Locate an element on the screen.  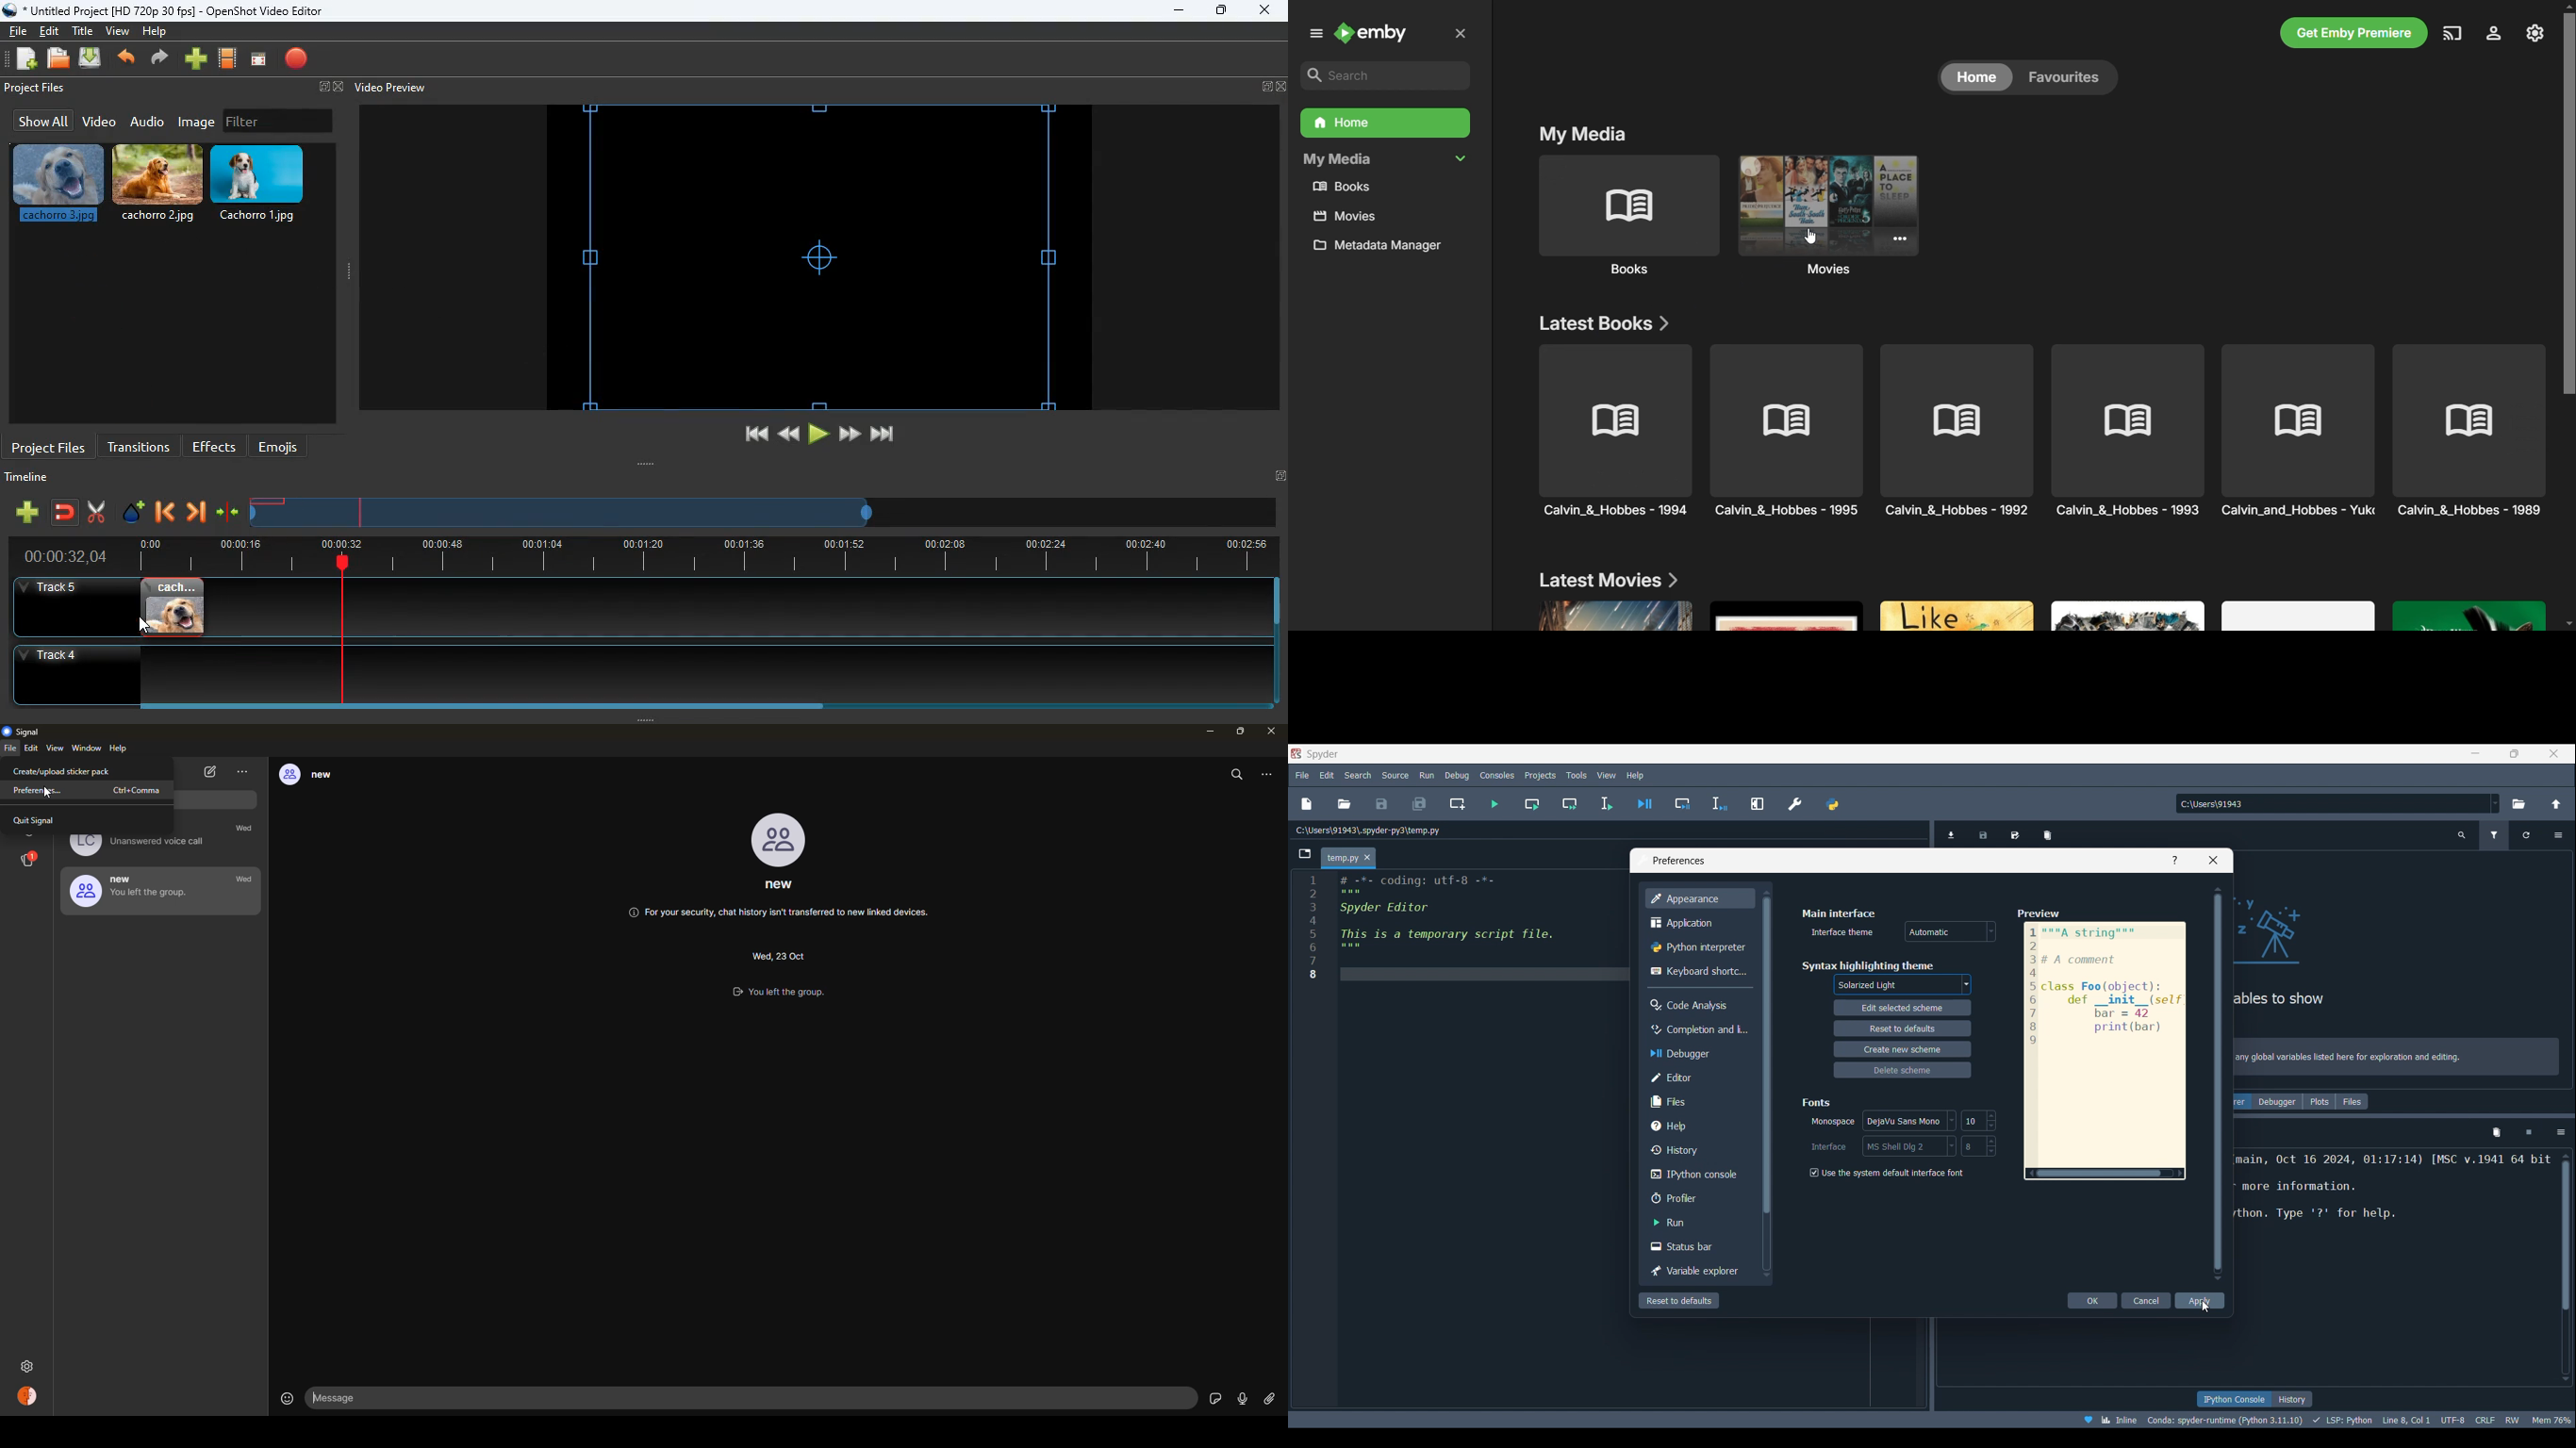
Books is located at coordinates (1626, 216).